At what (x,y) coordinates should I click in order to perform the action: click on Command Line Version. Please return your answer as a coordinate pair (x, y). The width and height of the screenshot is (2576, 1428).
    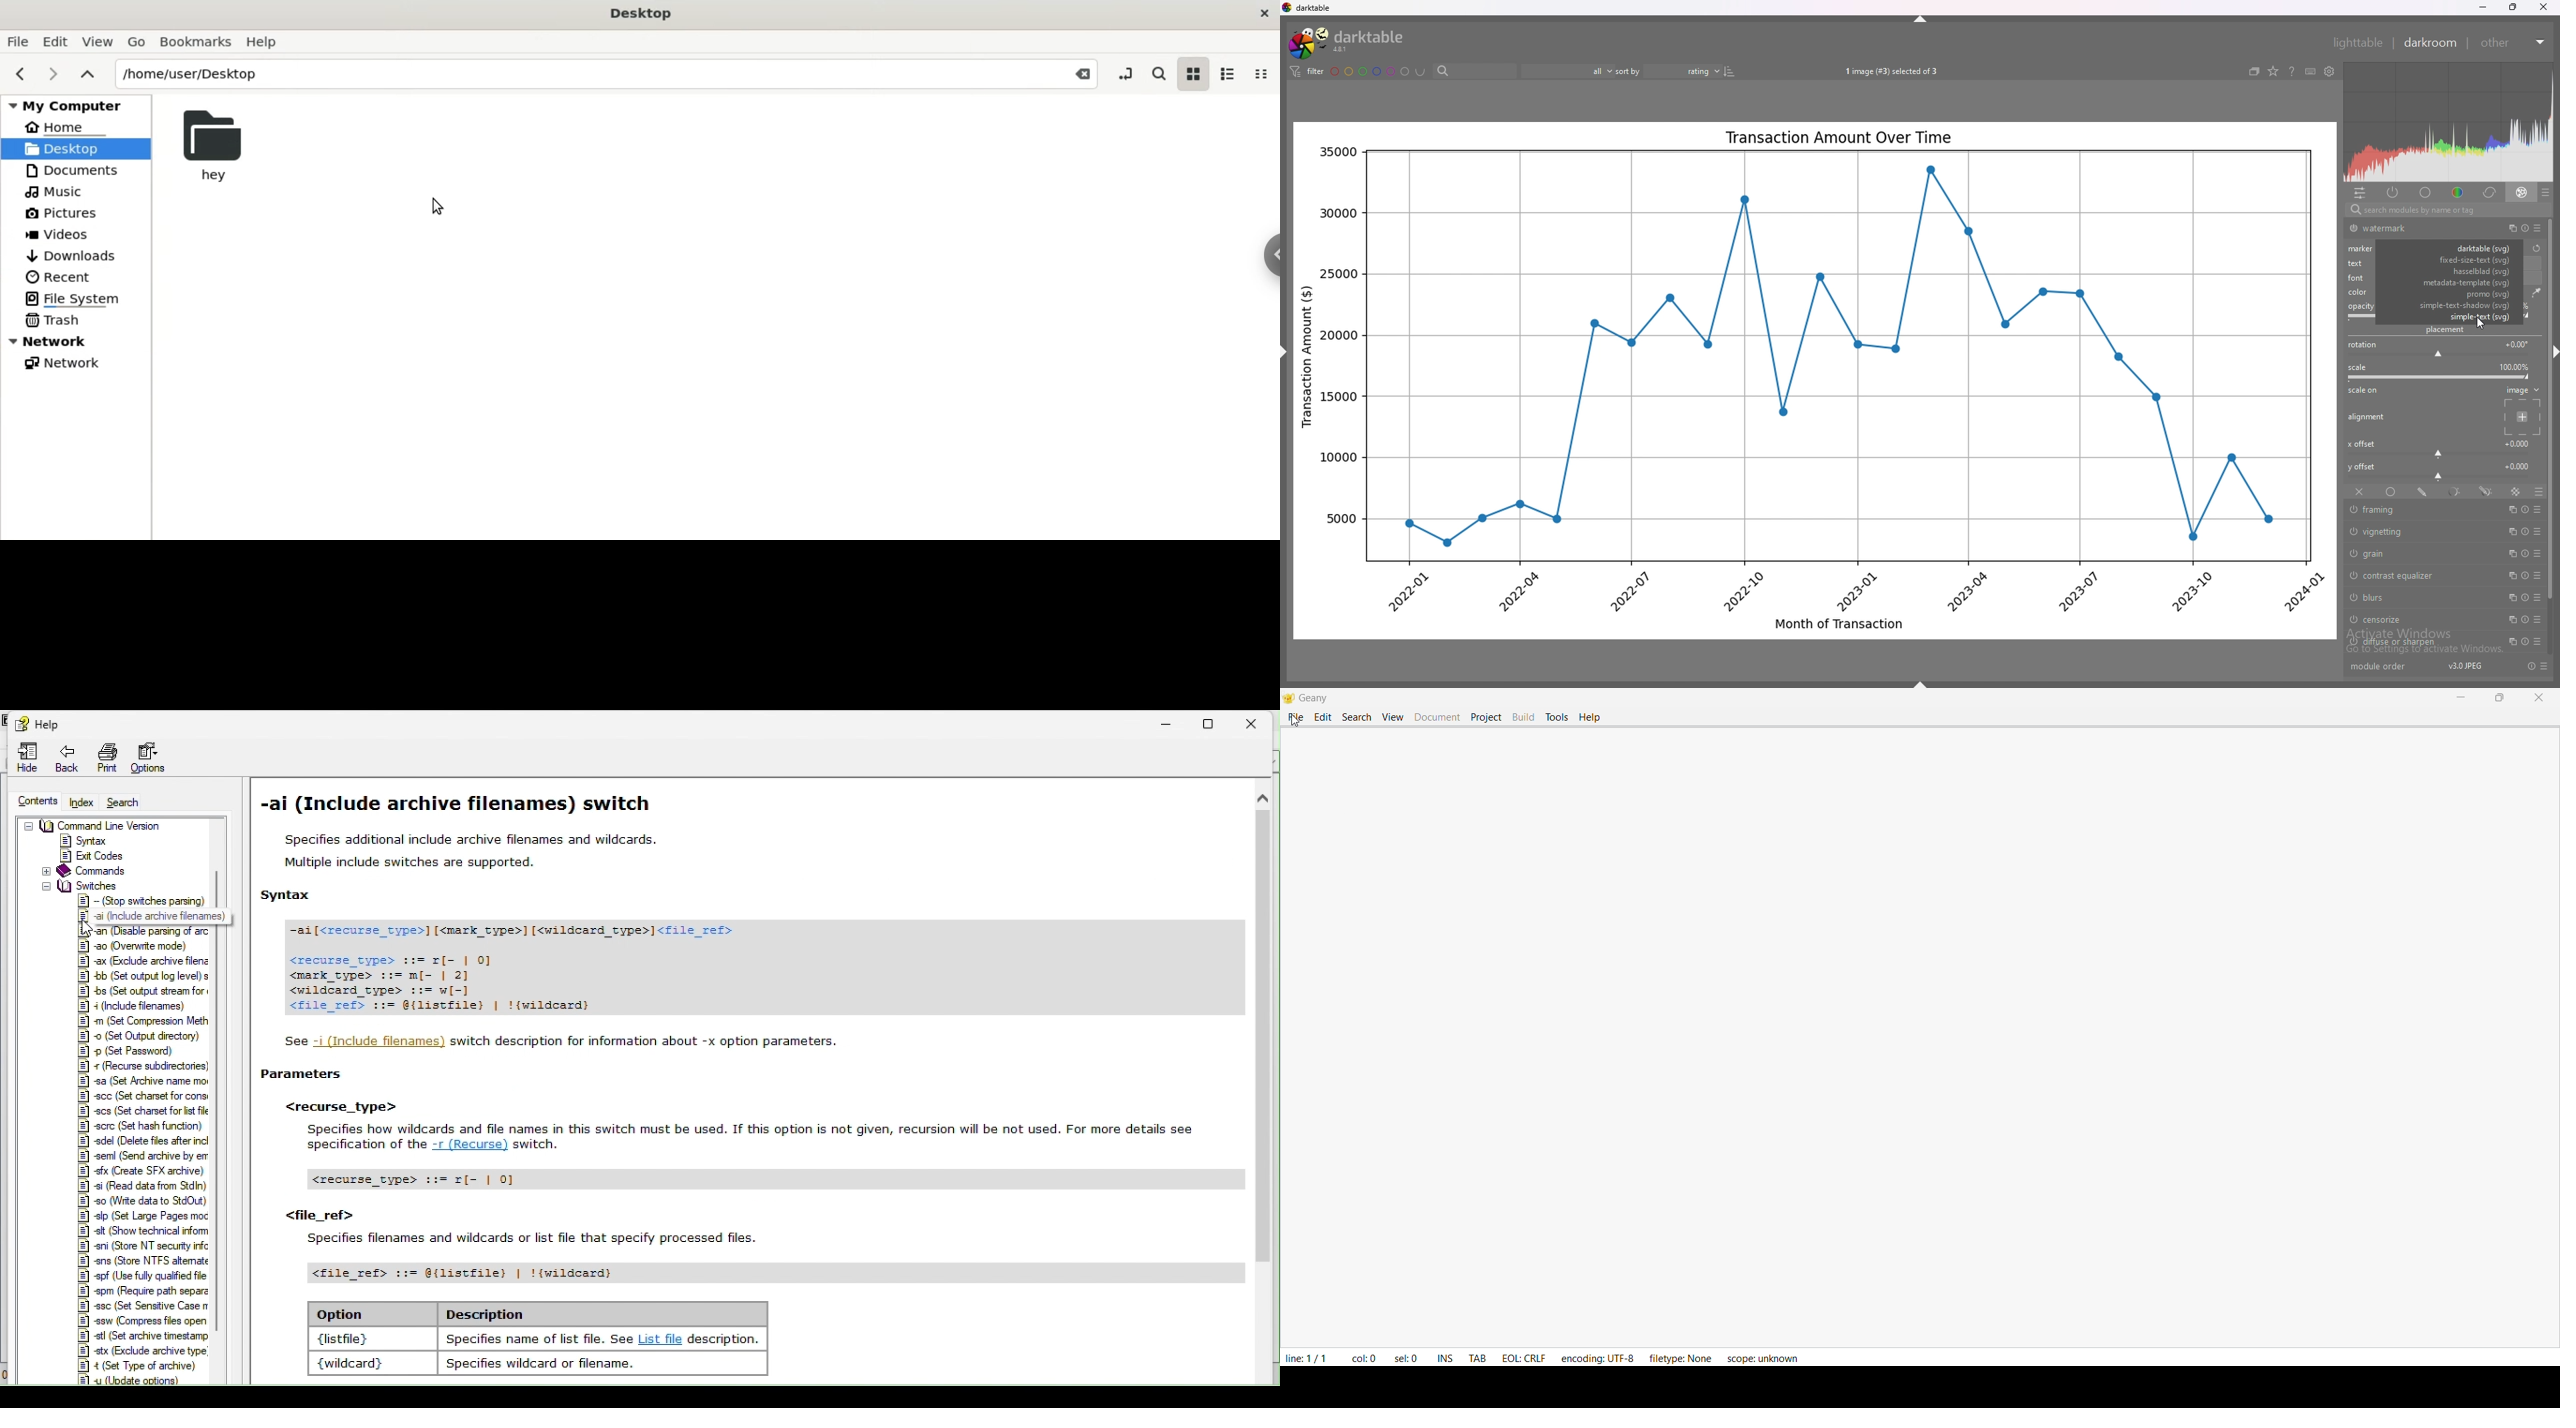
    Looking at the image, I should click on (98, 825).